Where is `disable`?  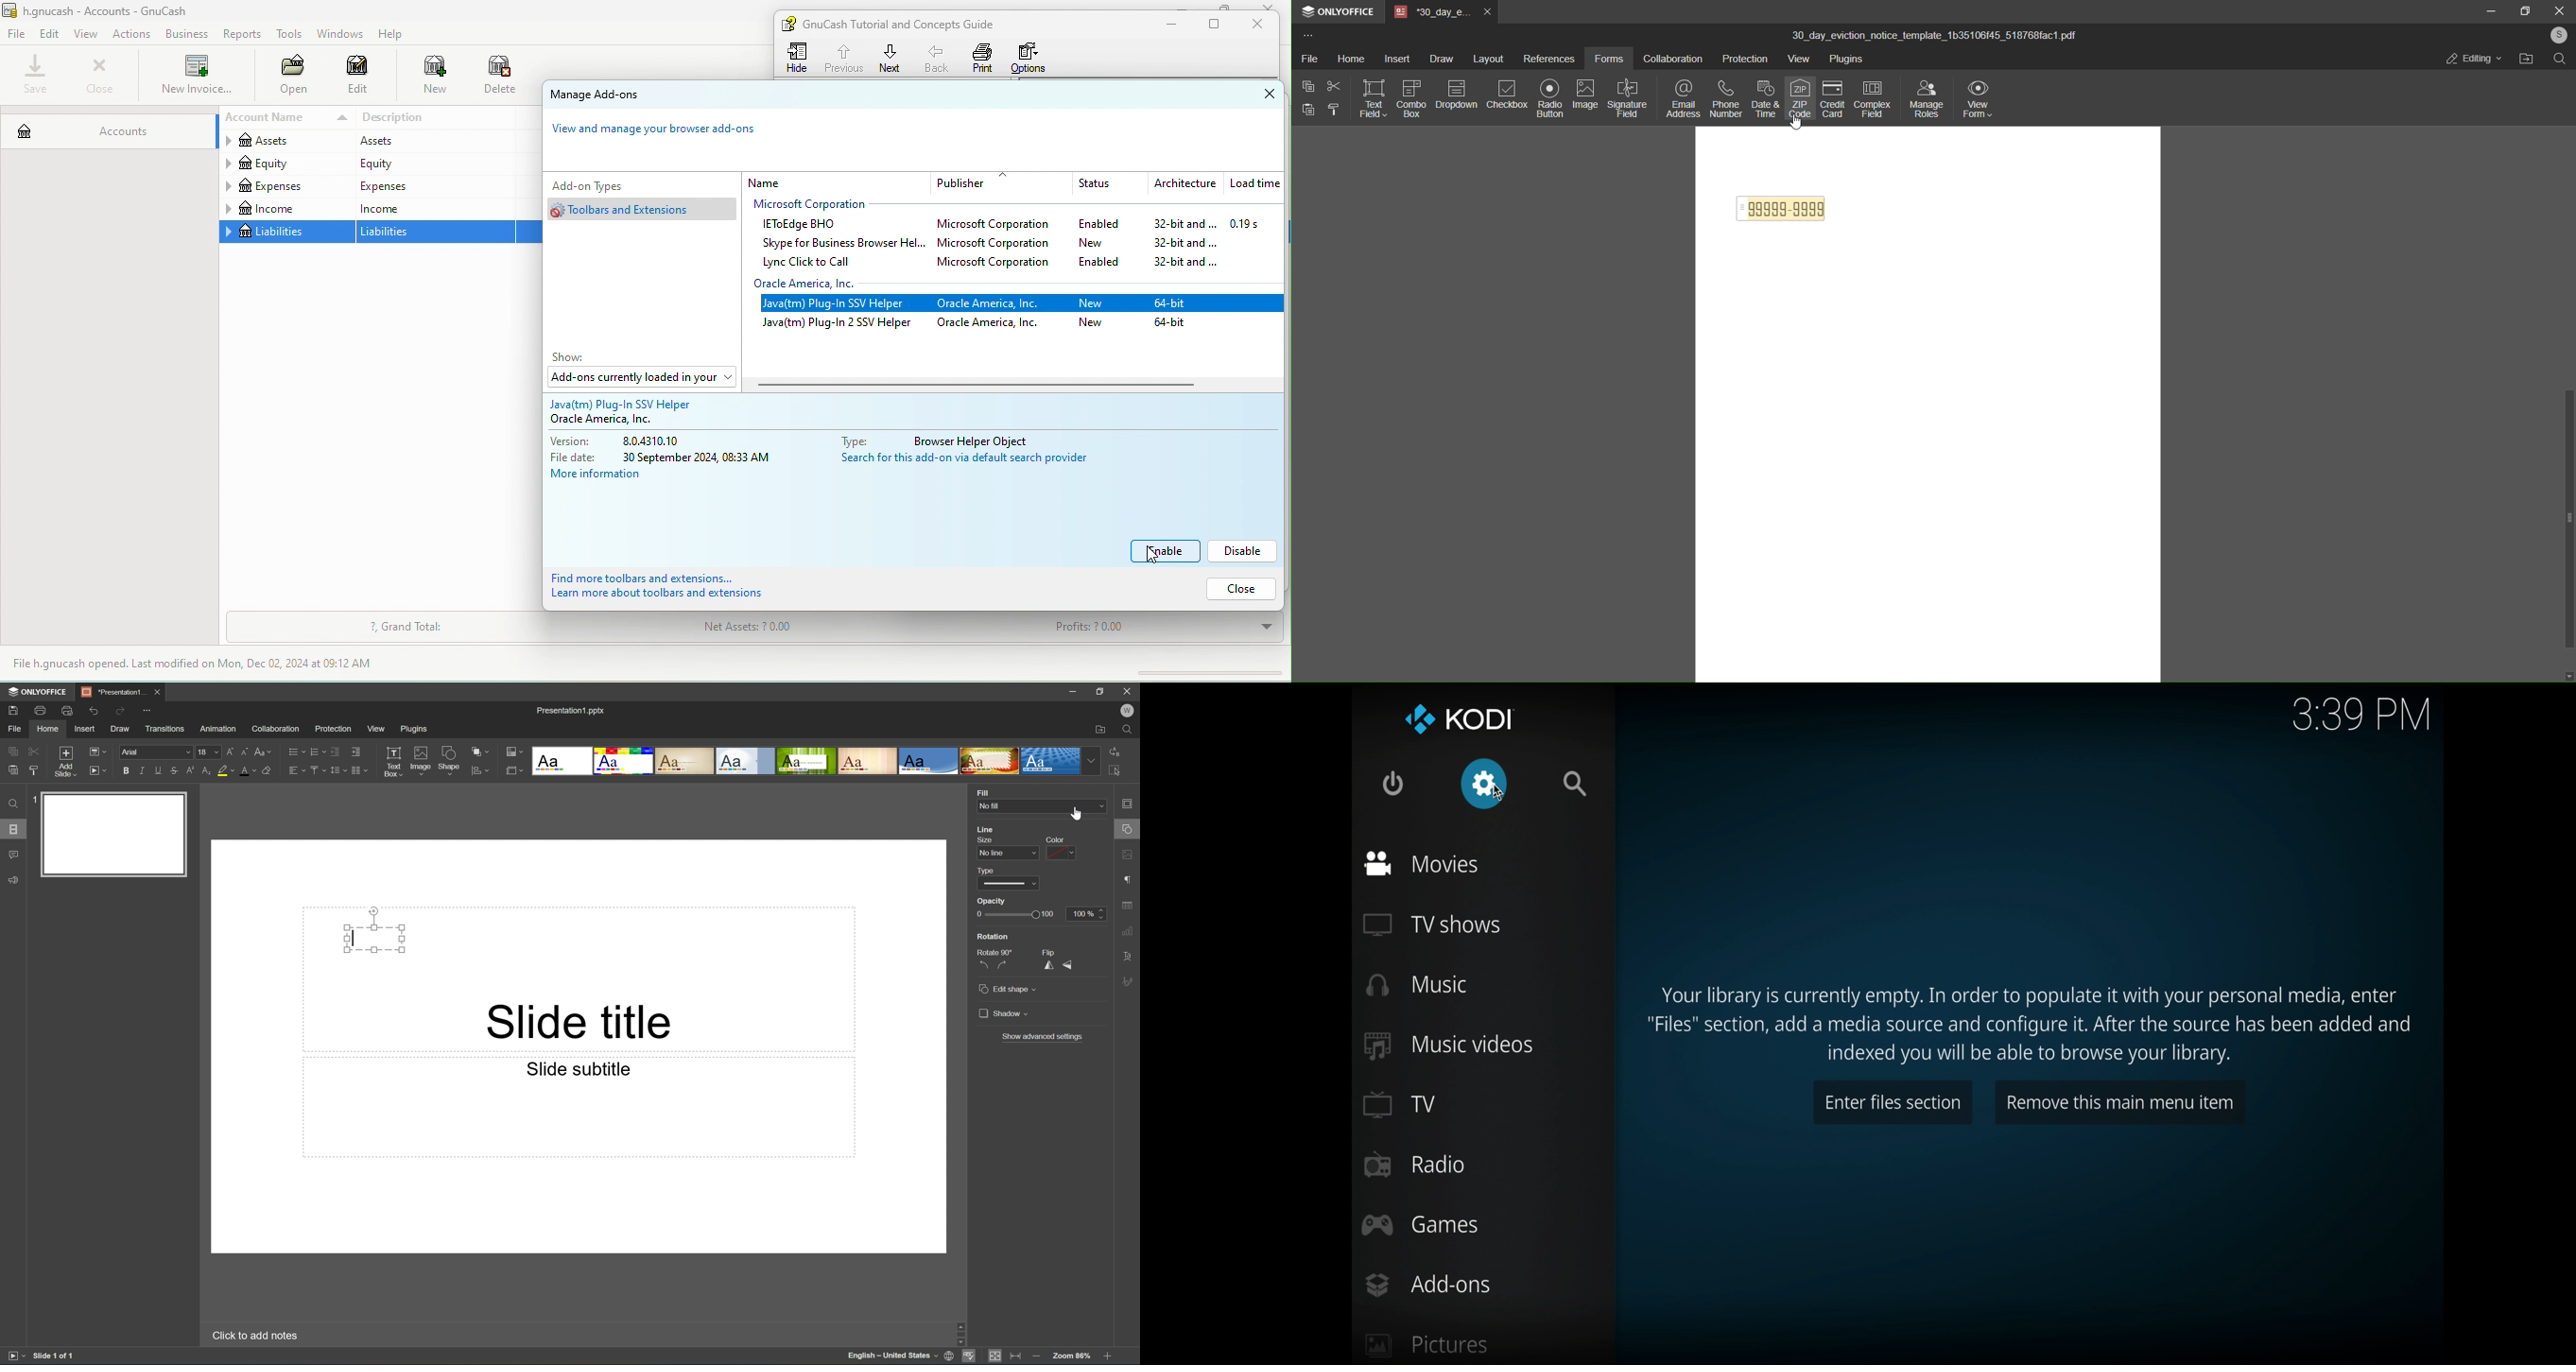 disable is located at coordinates (1244, 551).